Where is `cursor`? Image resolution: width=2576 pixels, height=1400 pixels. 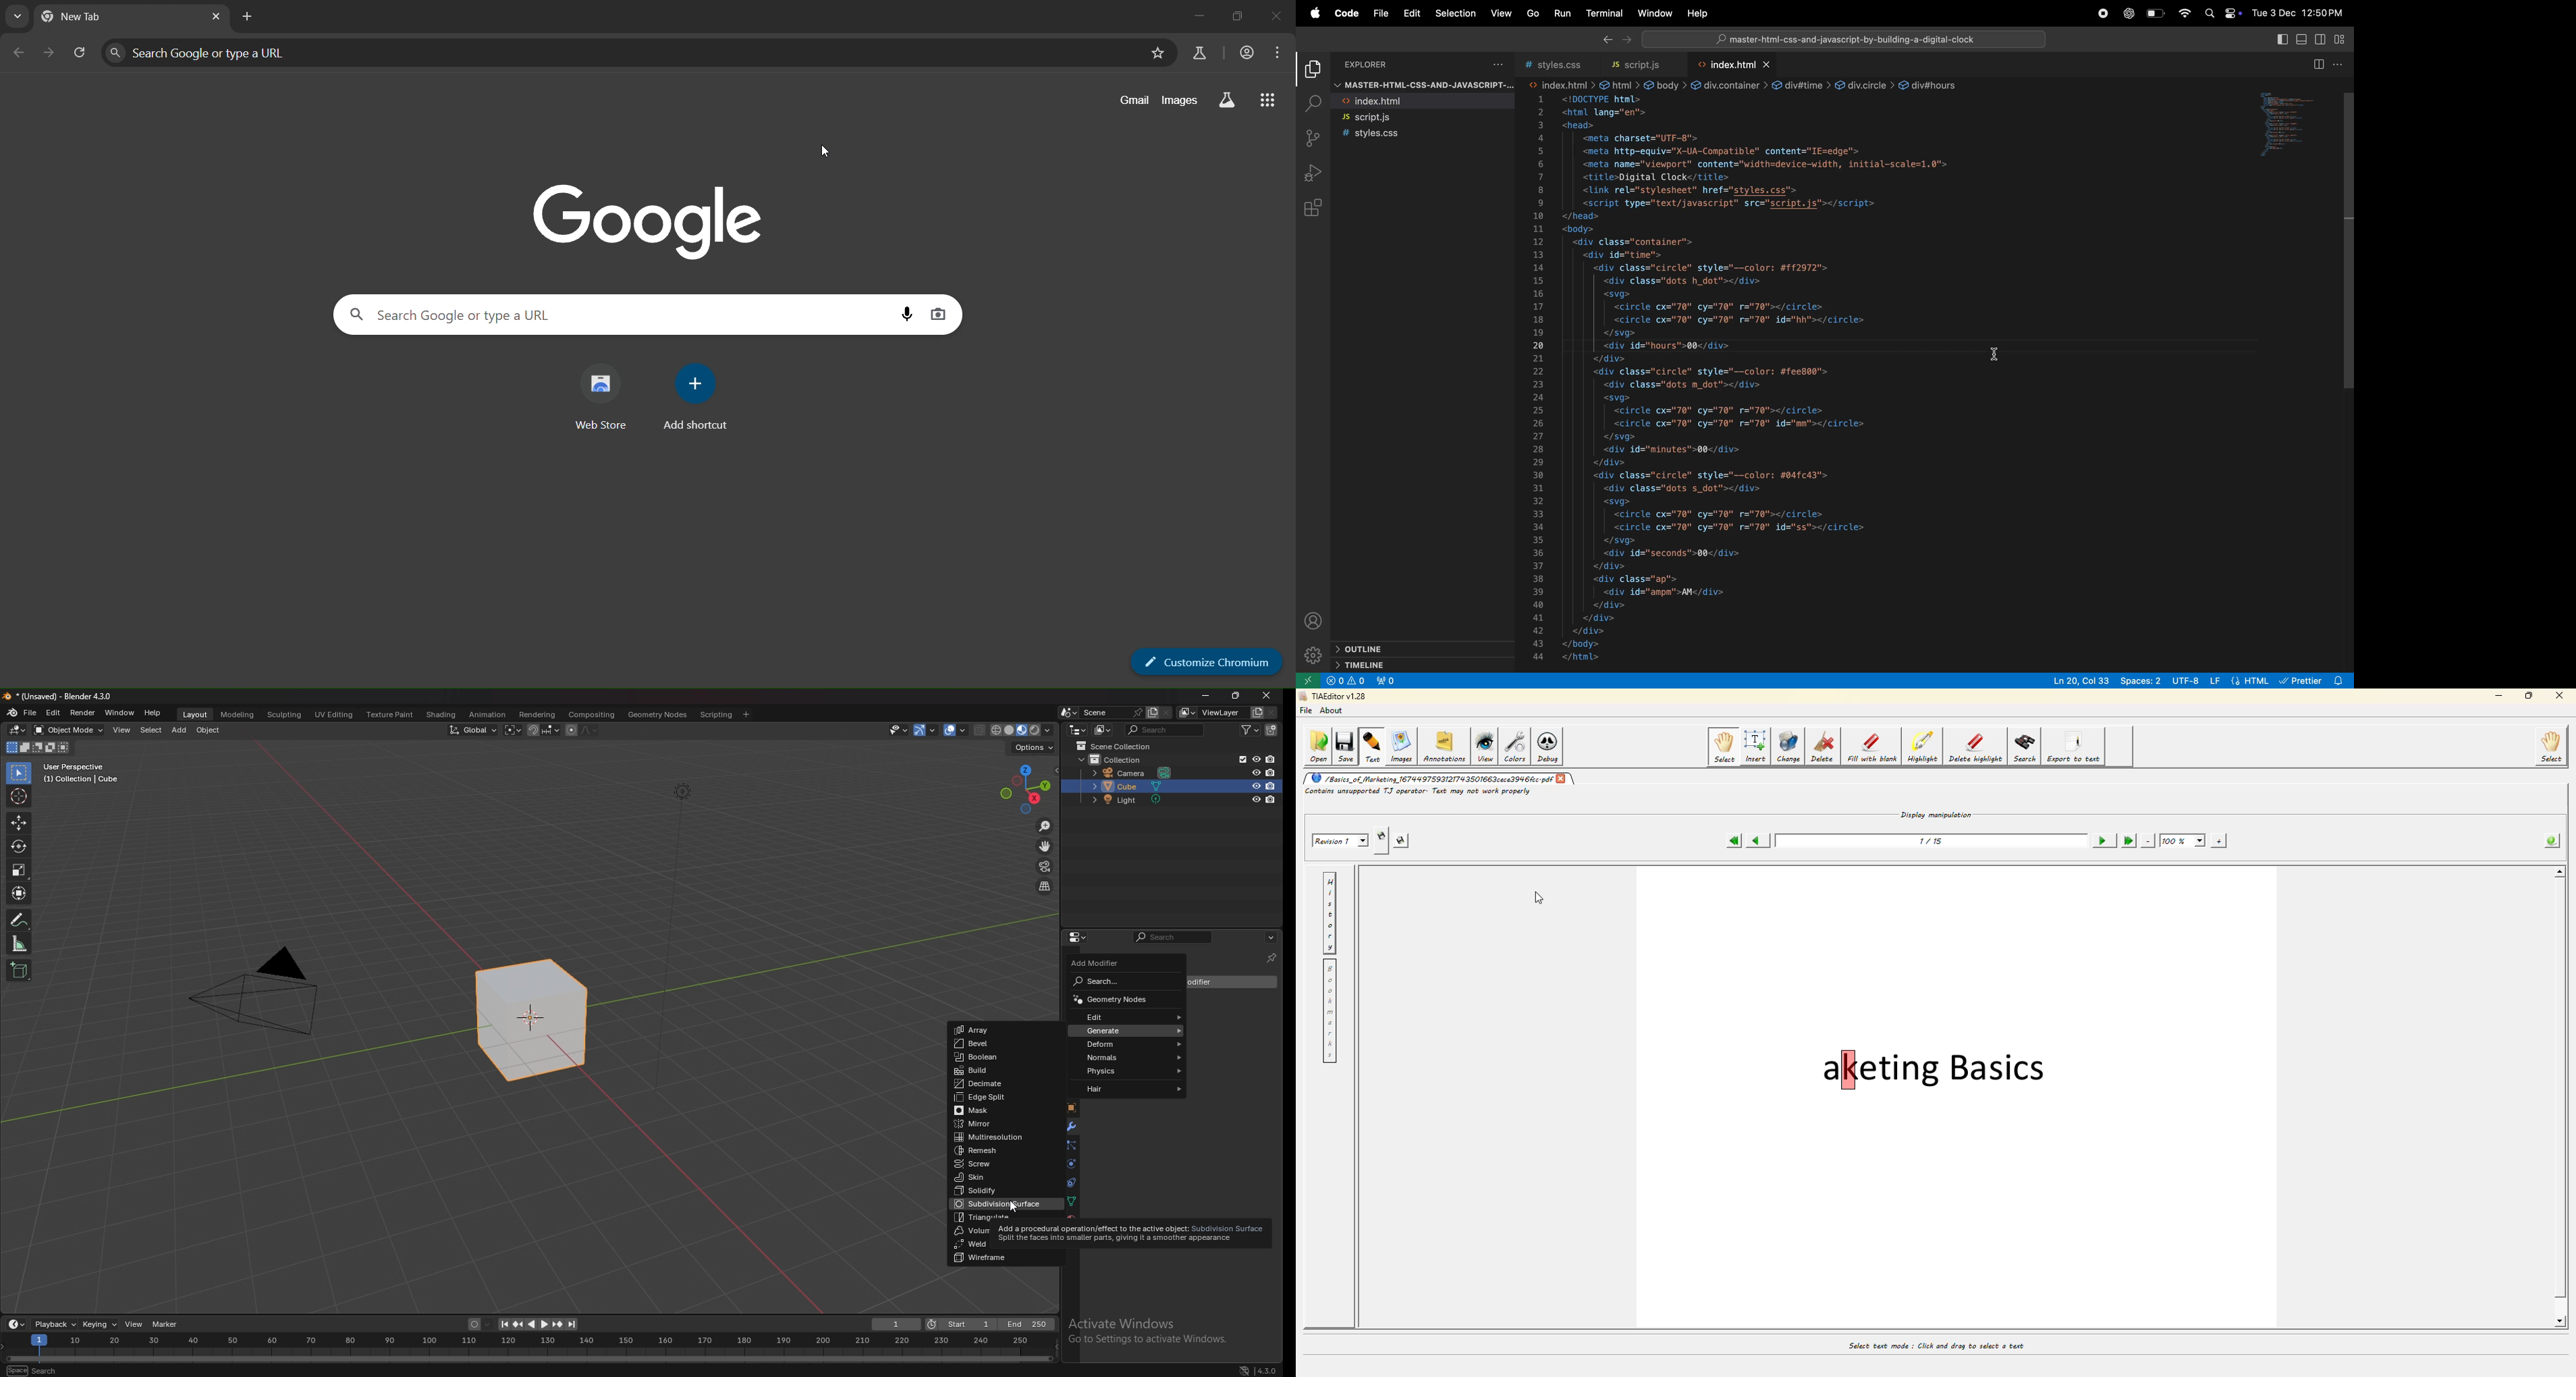 cursor is located at coordinates (1020, 1204).